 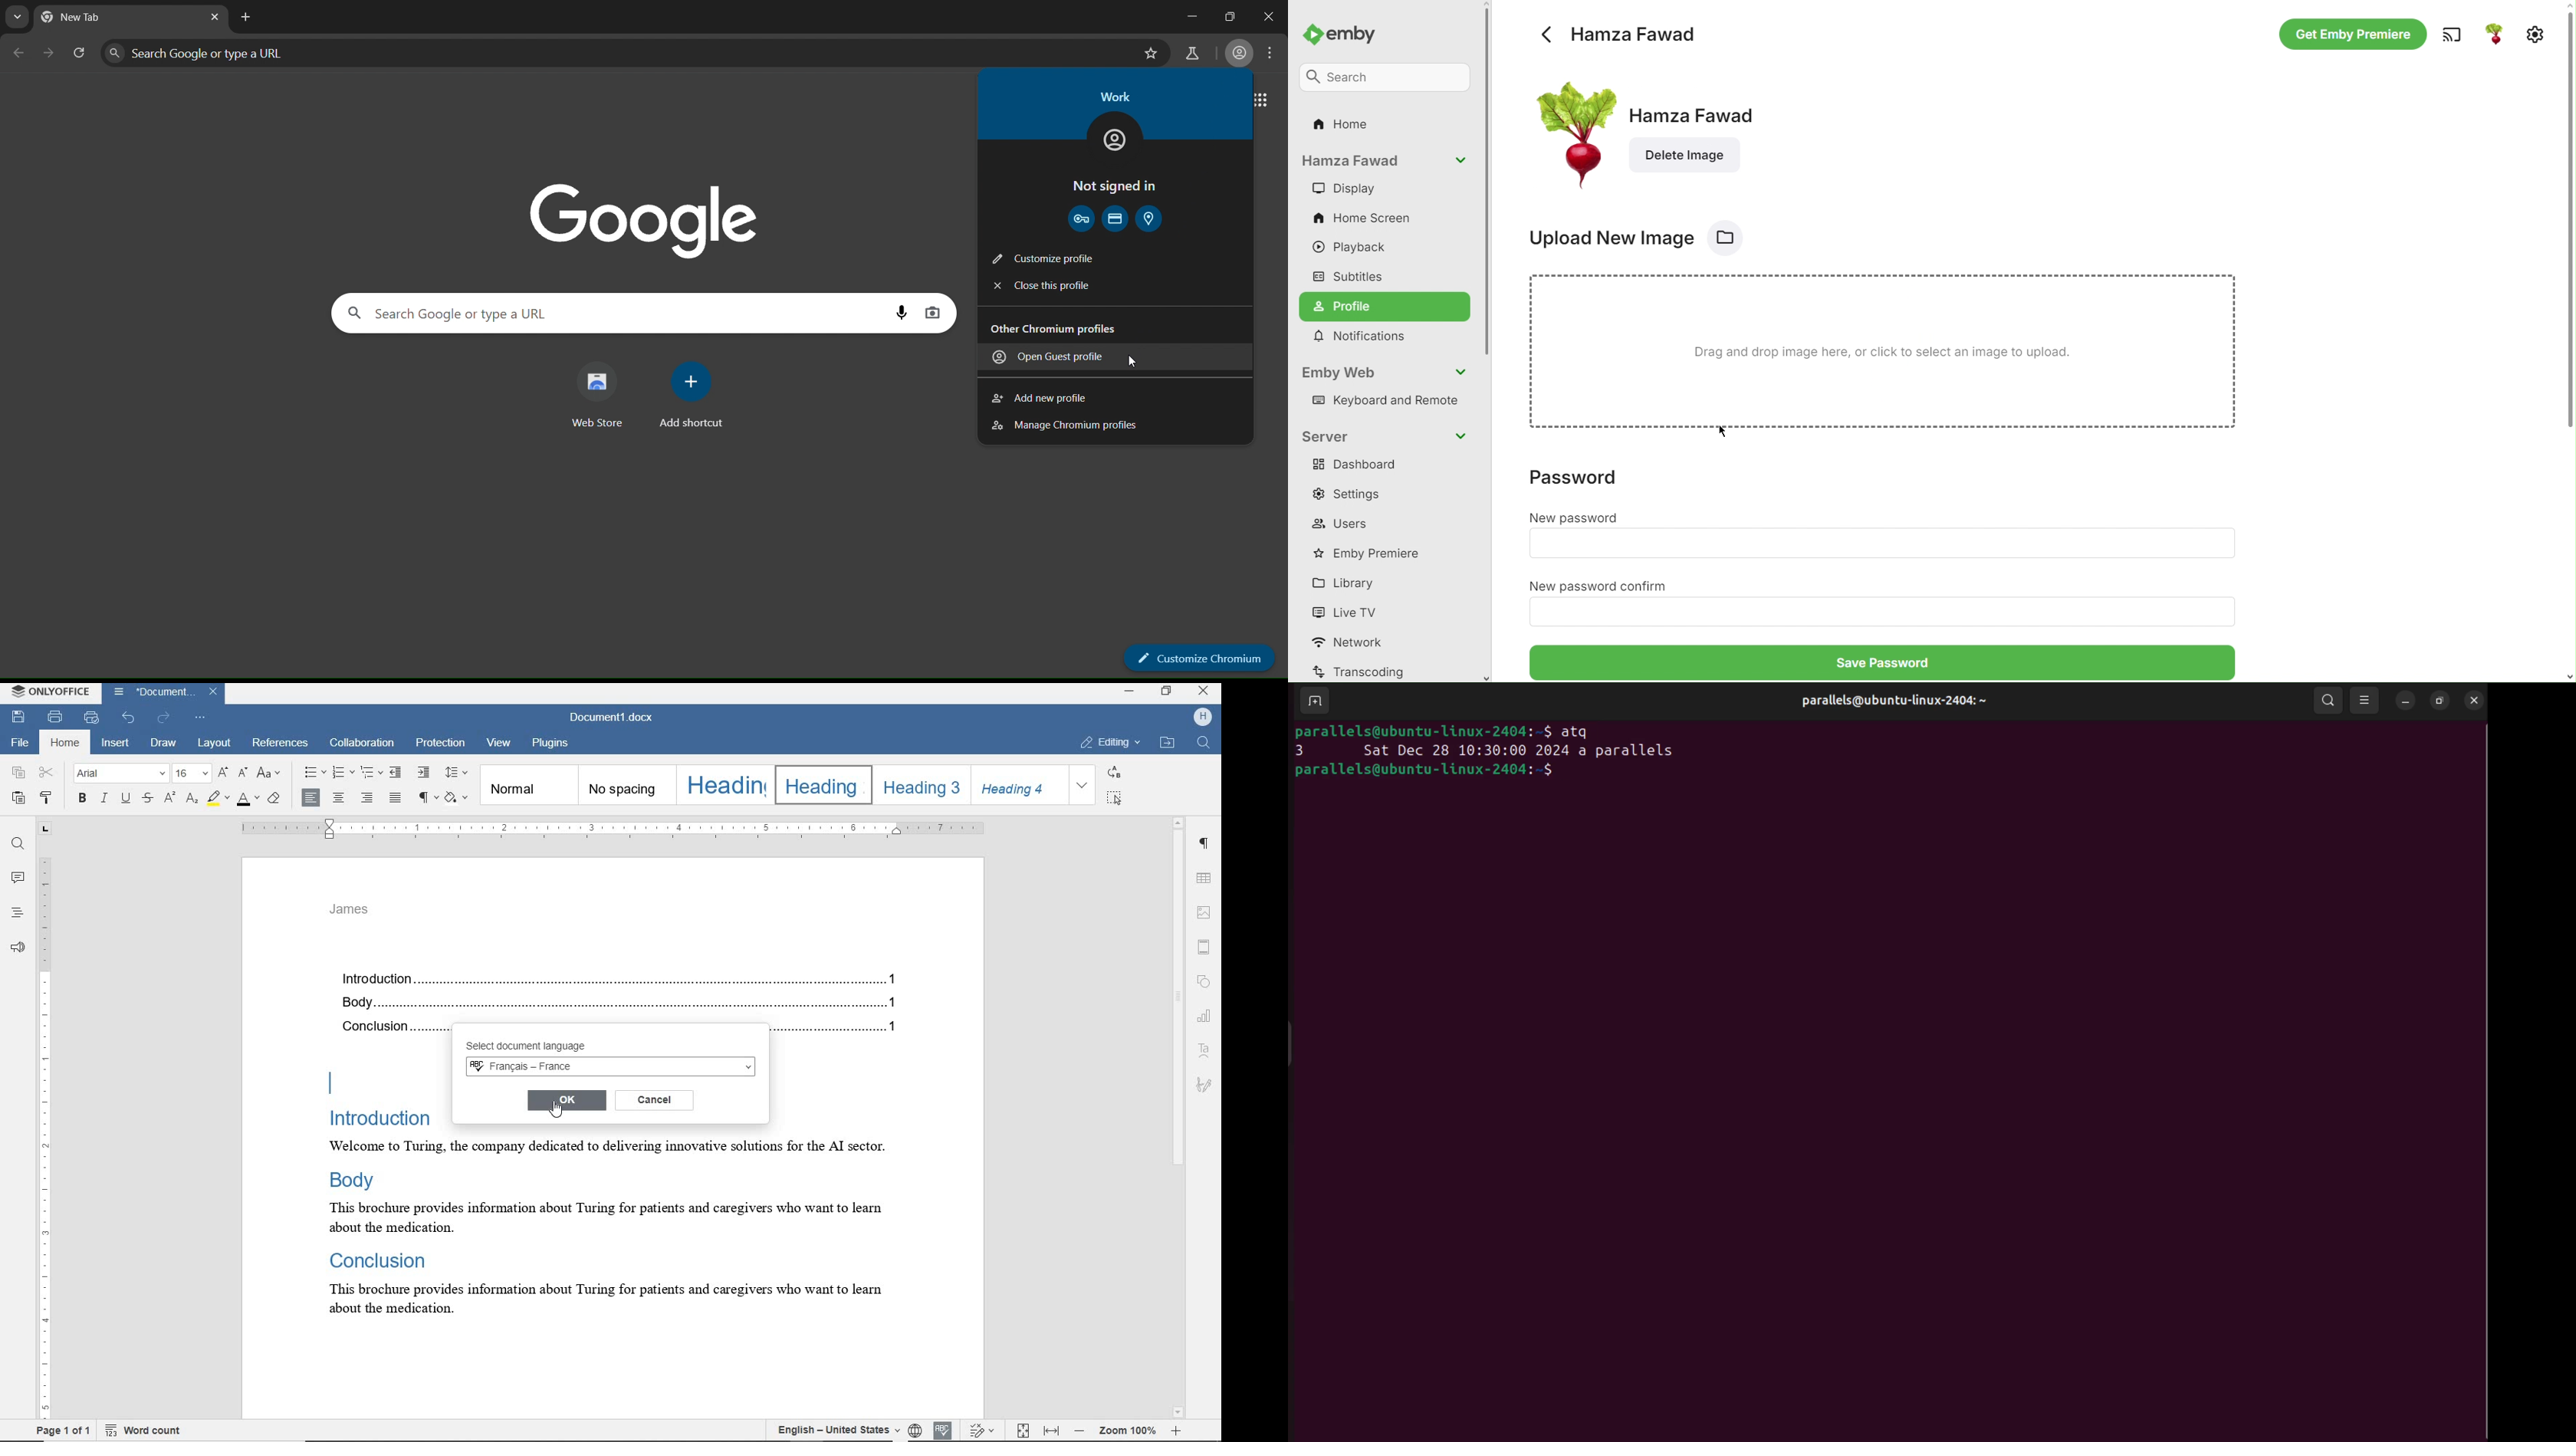 What do you see at coordinates (1178, 1117) in the screenshot?
I see `scrollbar` at bounding box center [1178, 1117].